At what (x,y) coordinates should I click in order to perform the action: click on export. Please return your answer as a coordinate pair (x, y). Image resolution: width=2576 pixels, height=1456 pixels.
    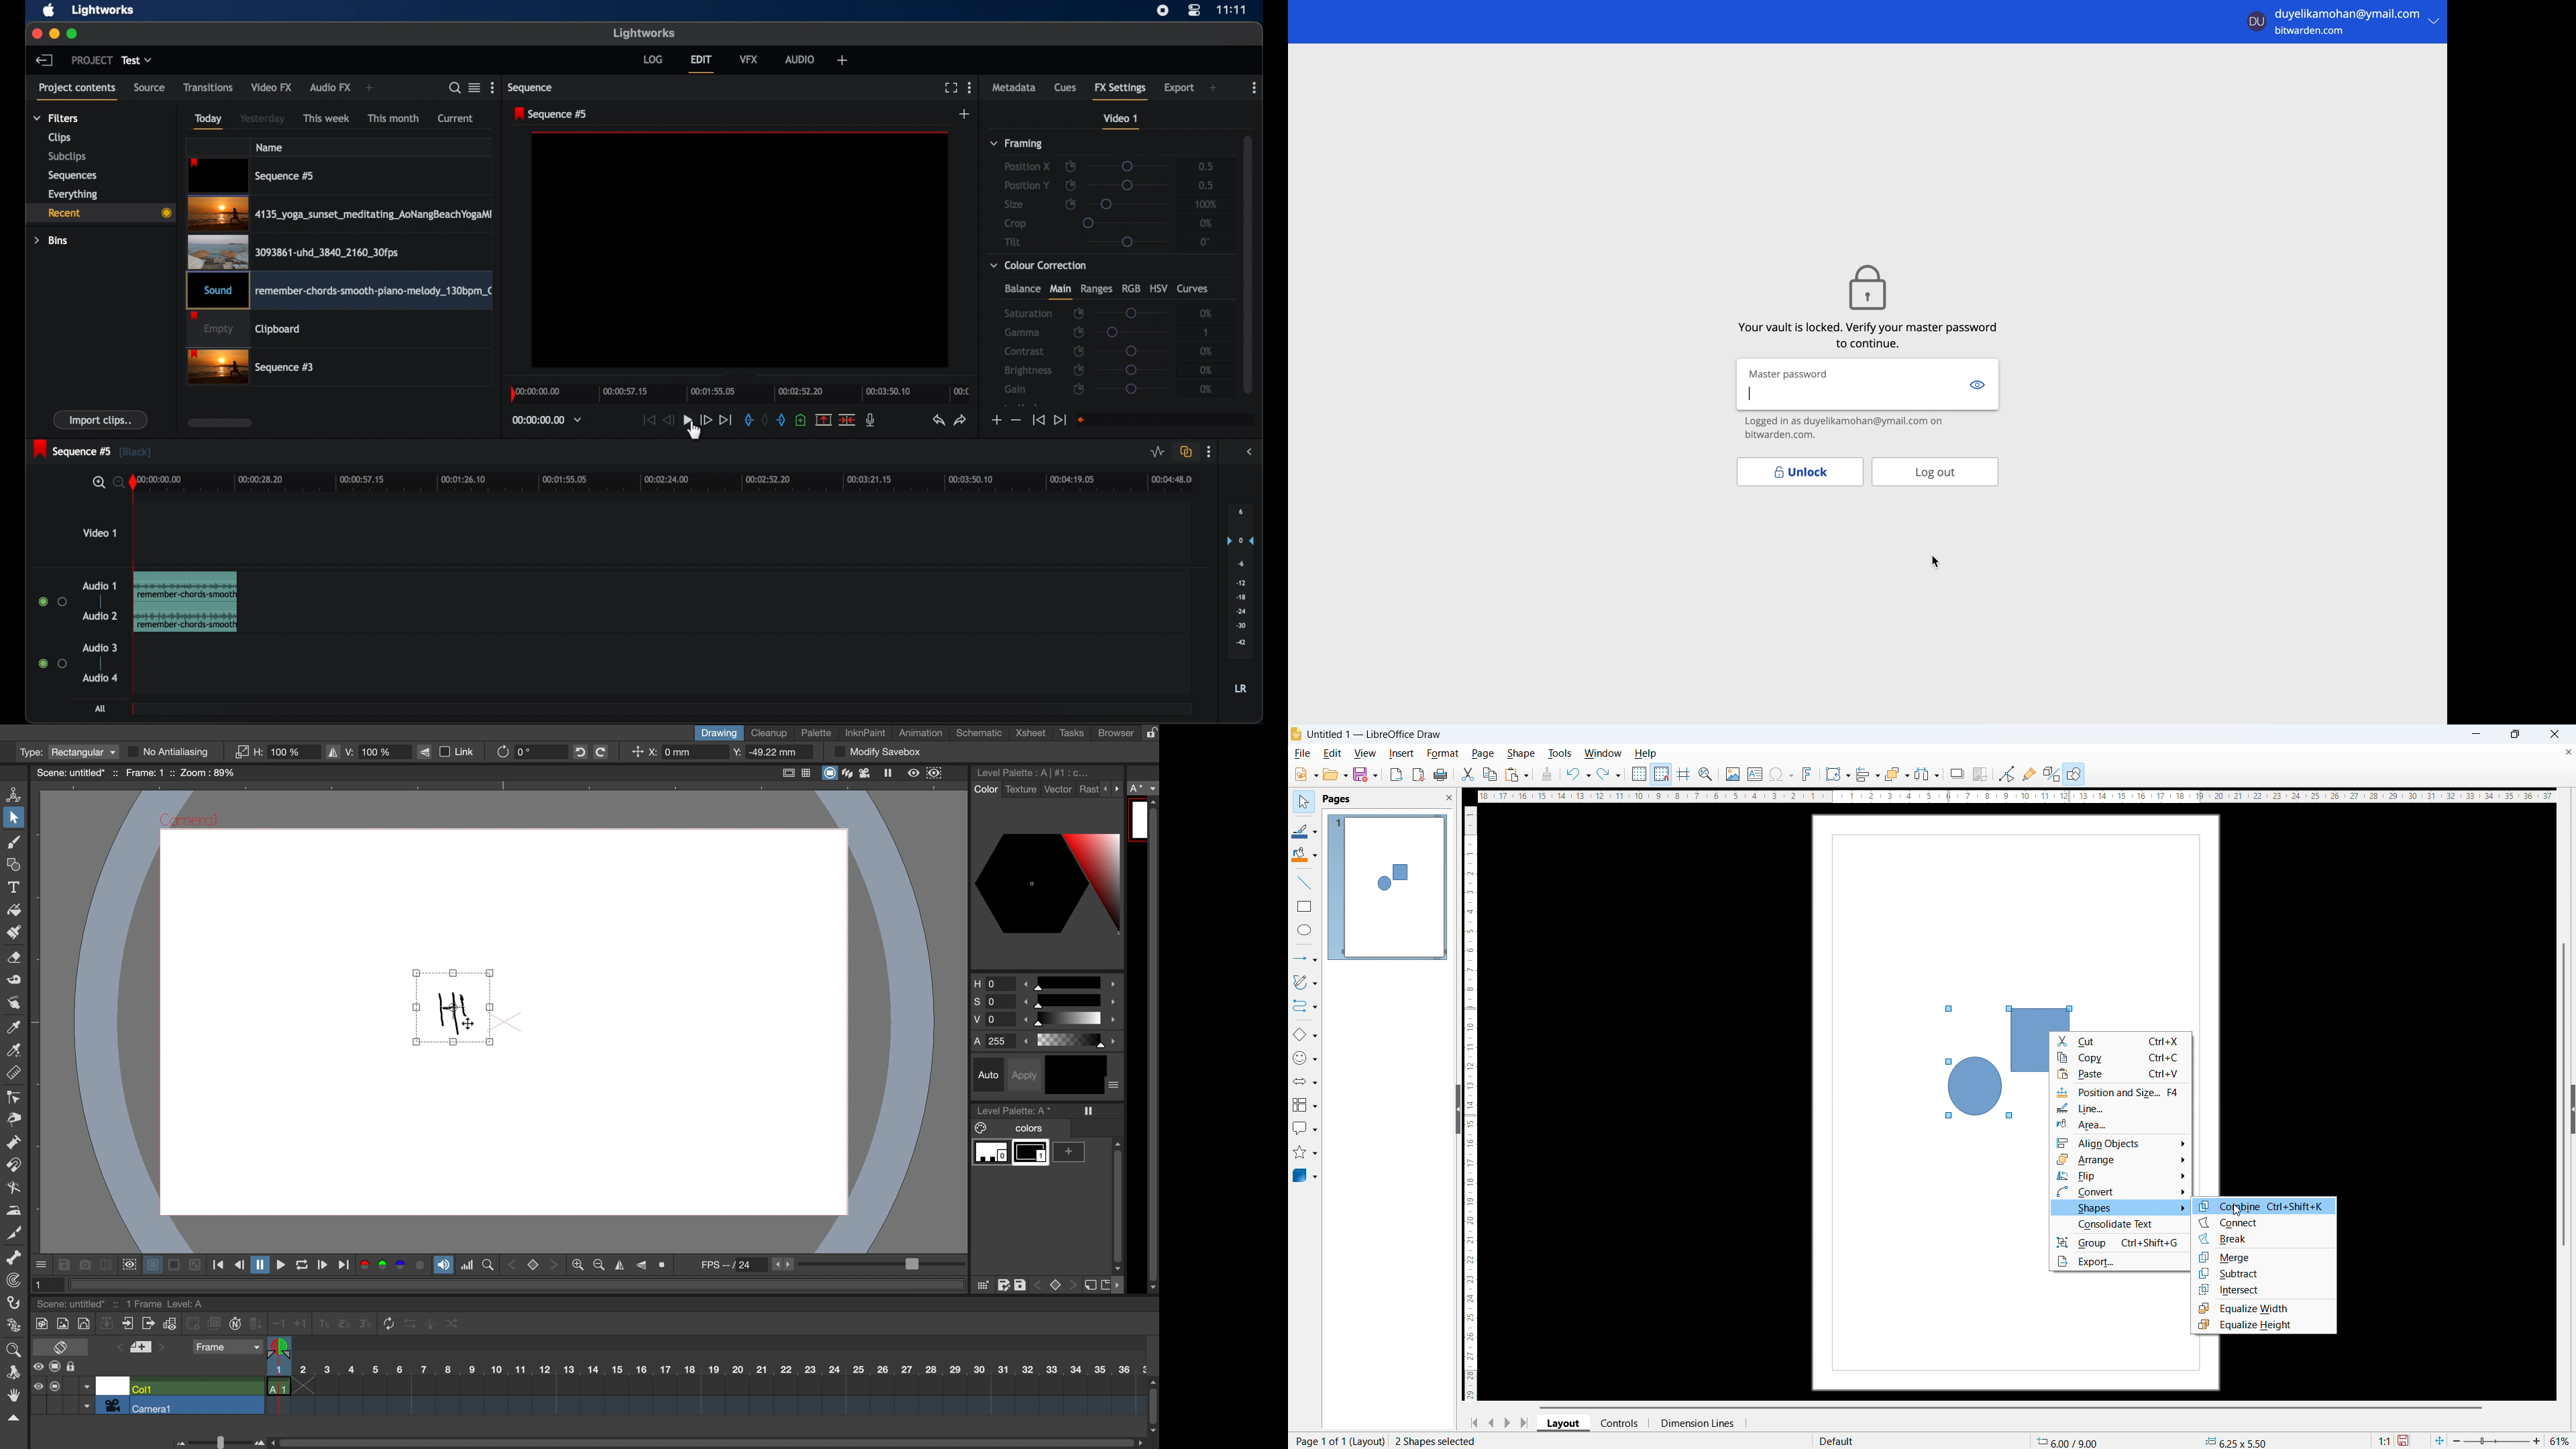
    Looking at the image, I should click on (1179, 89).